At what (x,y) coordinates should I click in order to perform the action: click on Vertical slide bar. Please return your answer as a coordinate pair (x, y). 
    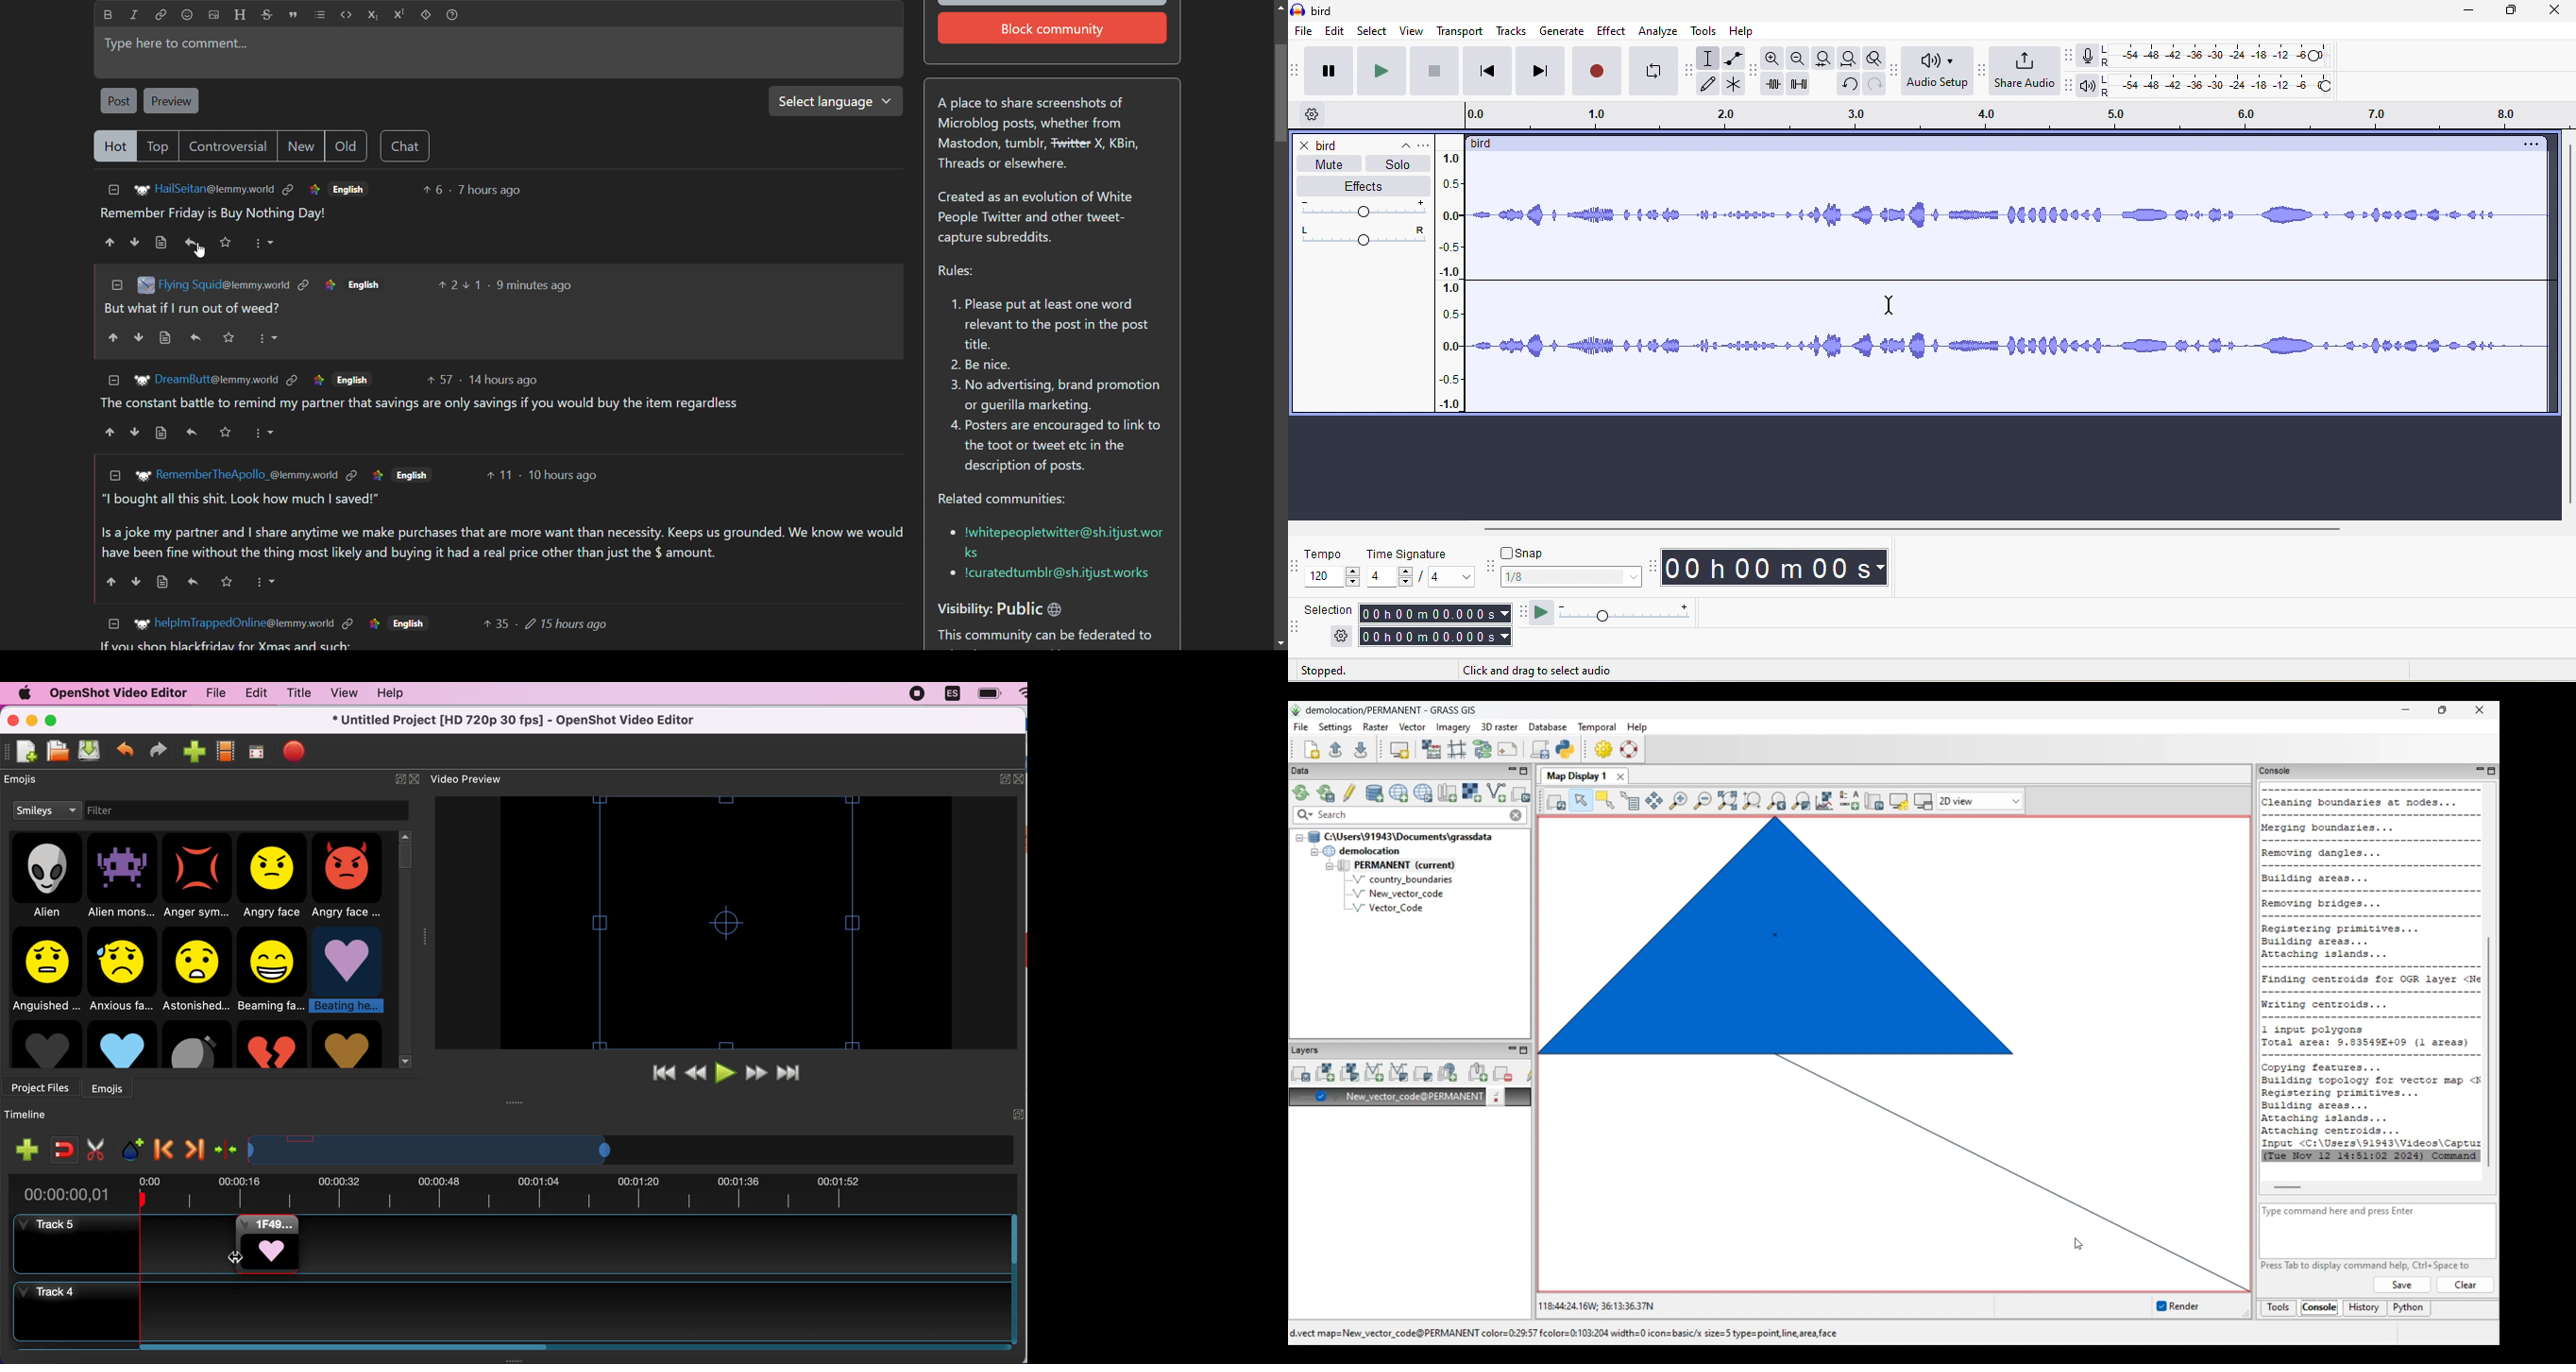
    Looking at the image, I should click on (1015, 1279).